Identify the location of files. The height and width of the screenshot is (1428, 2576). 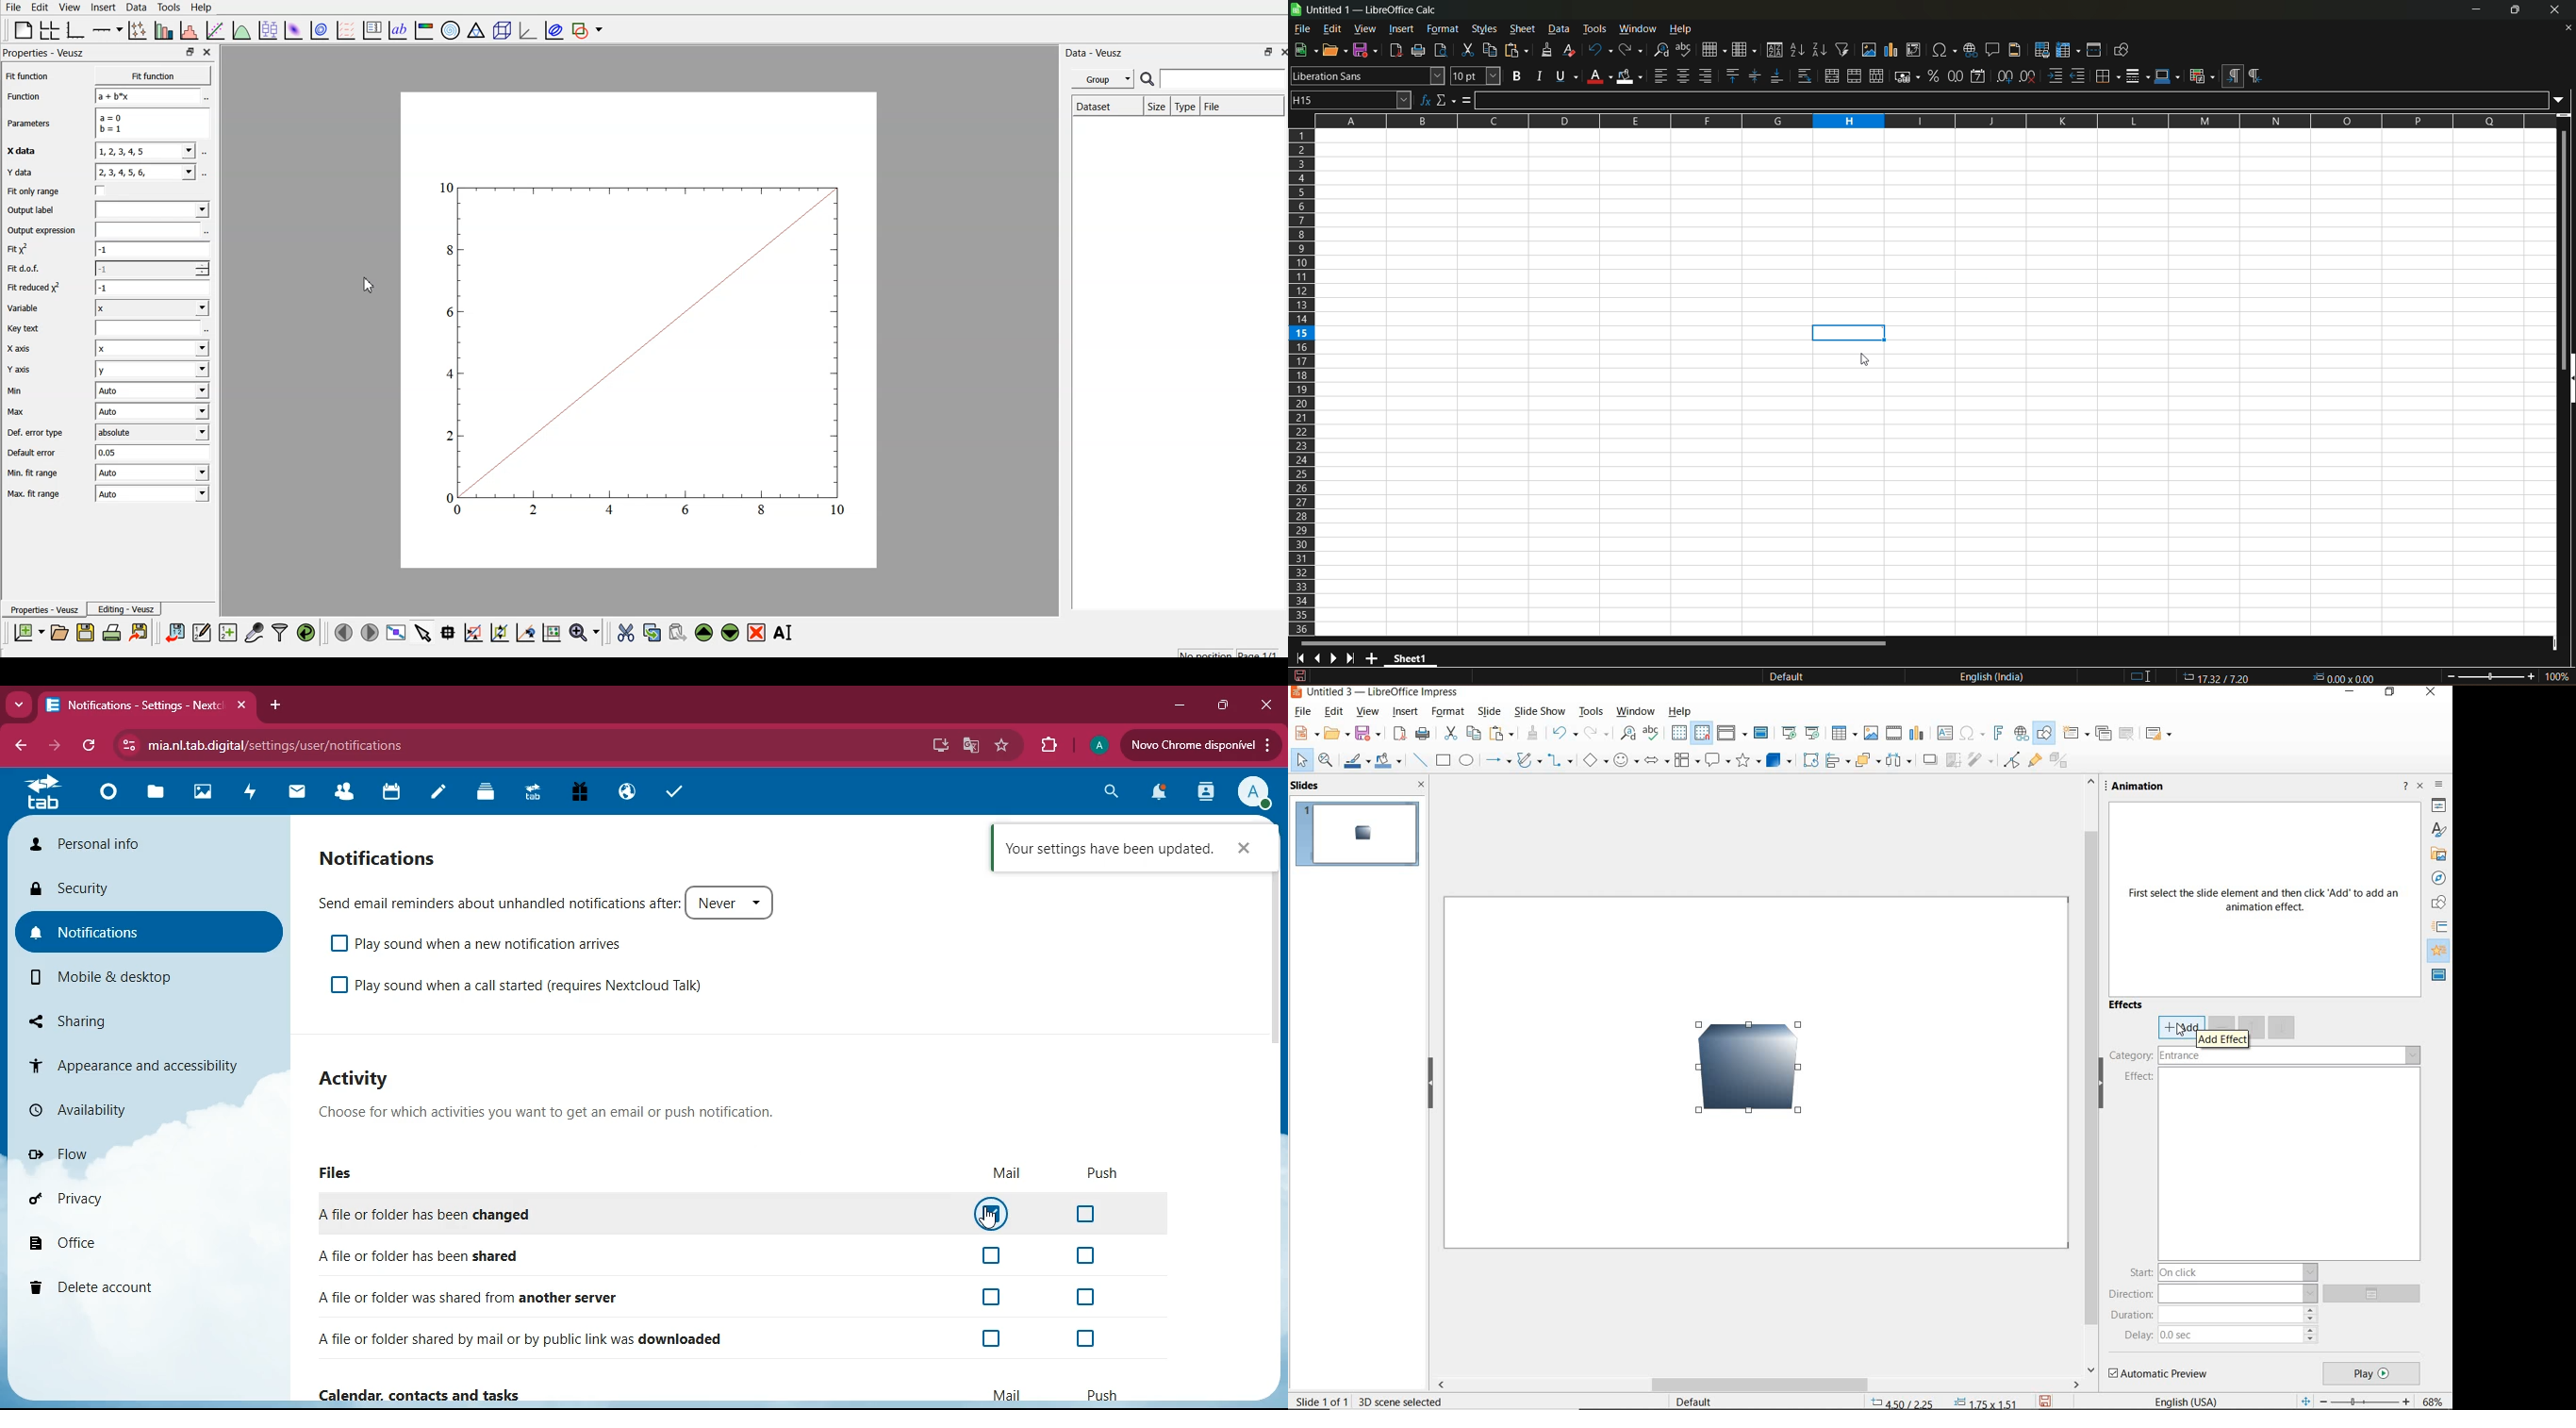
(341, 1175).